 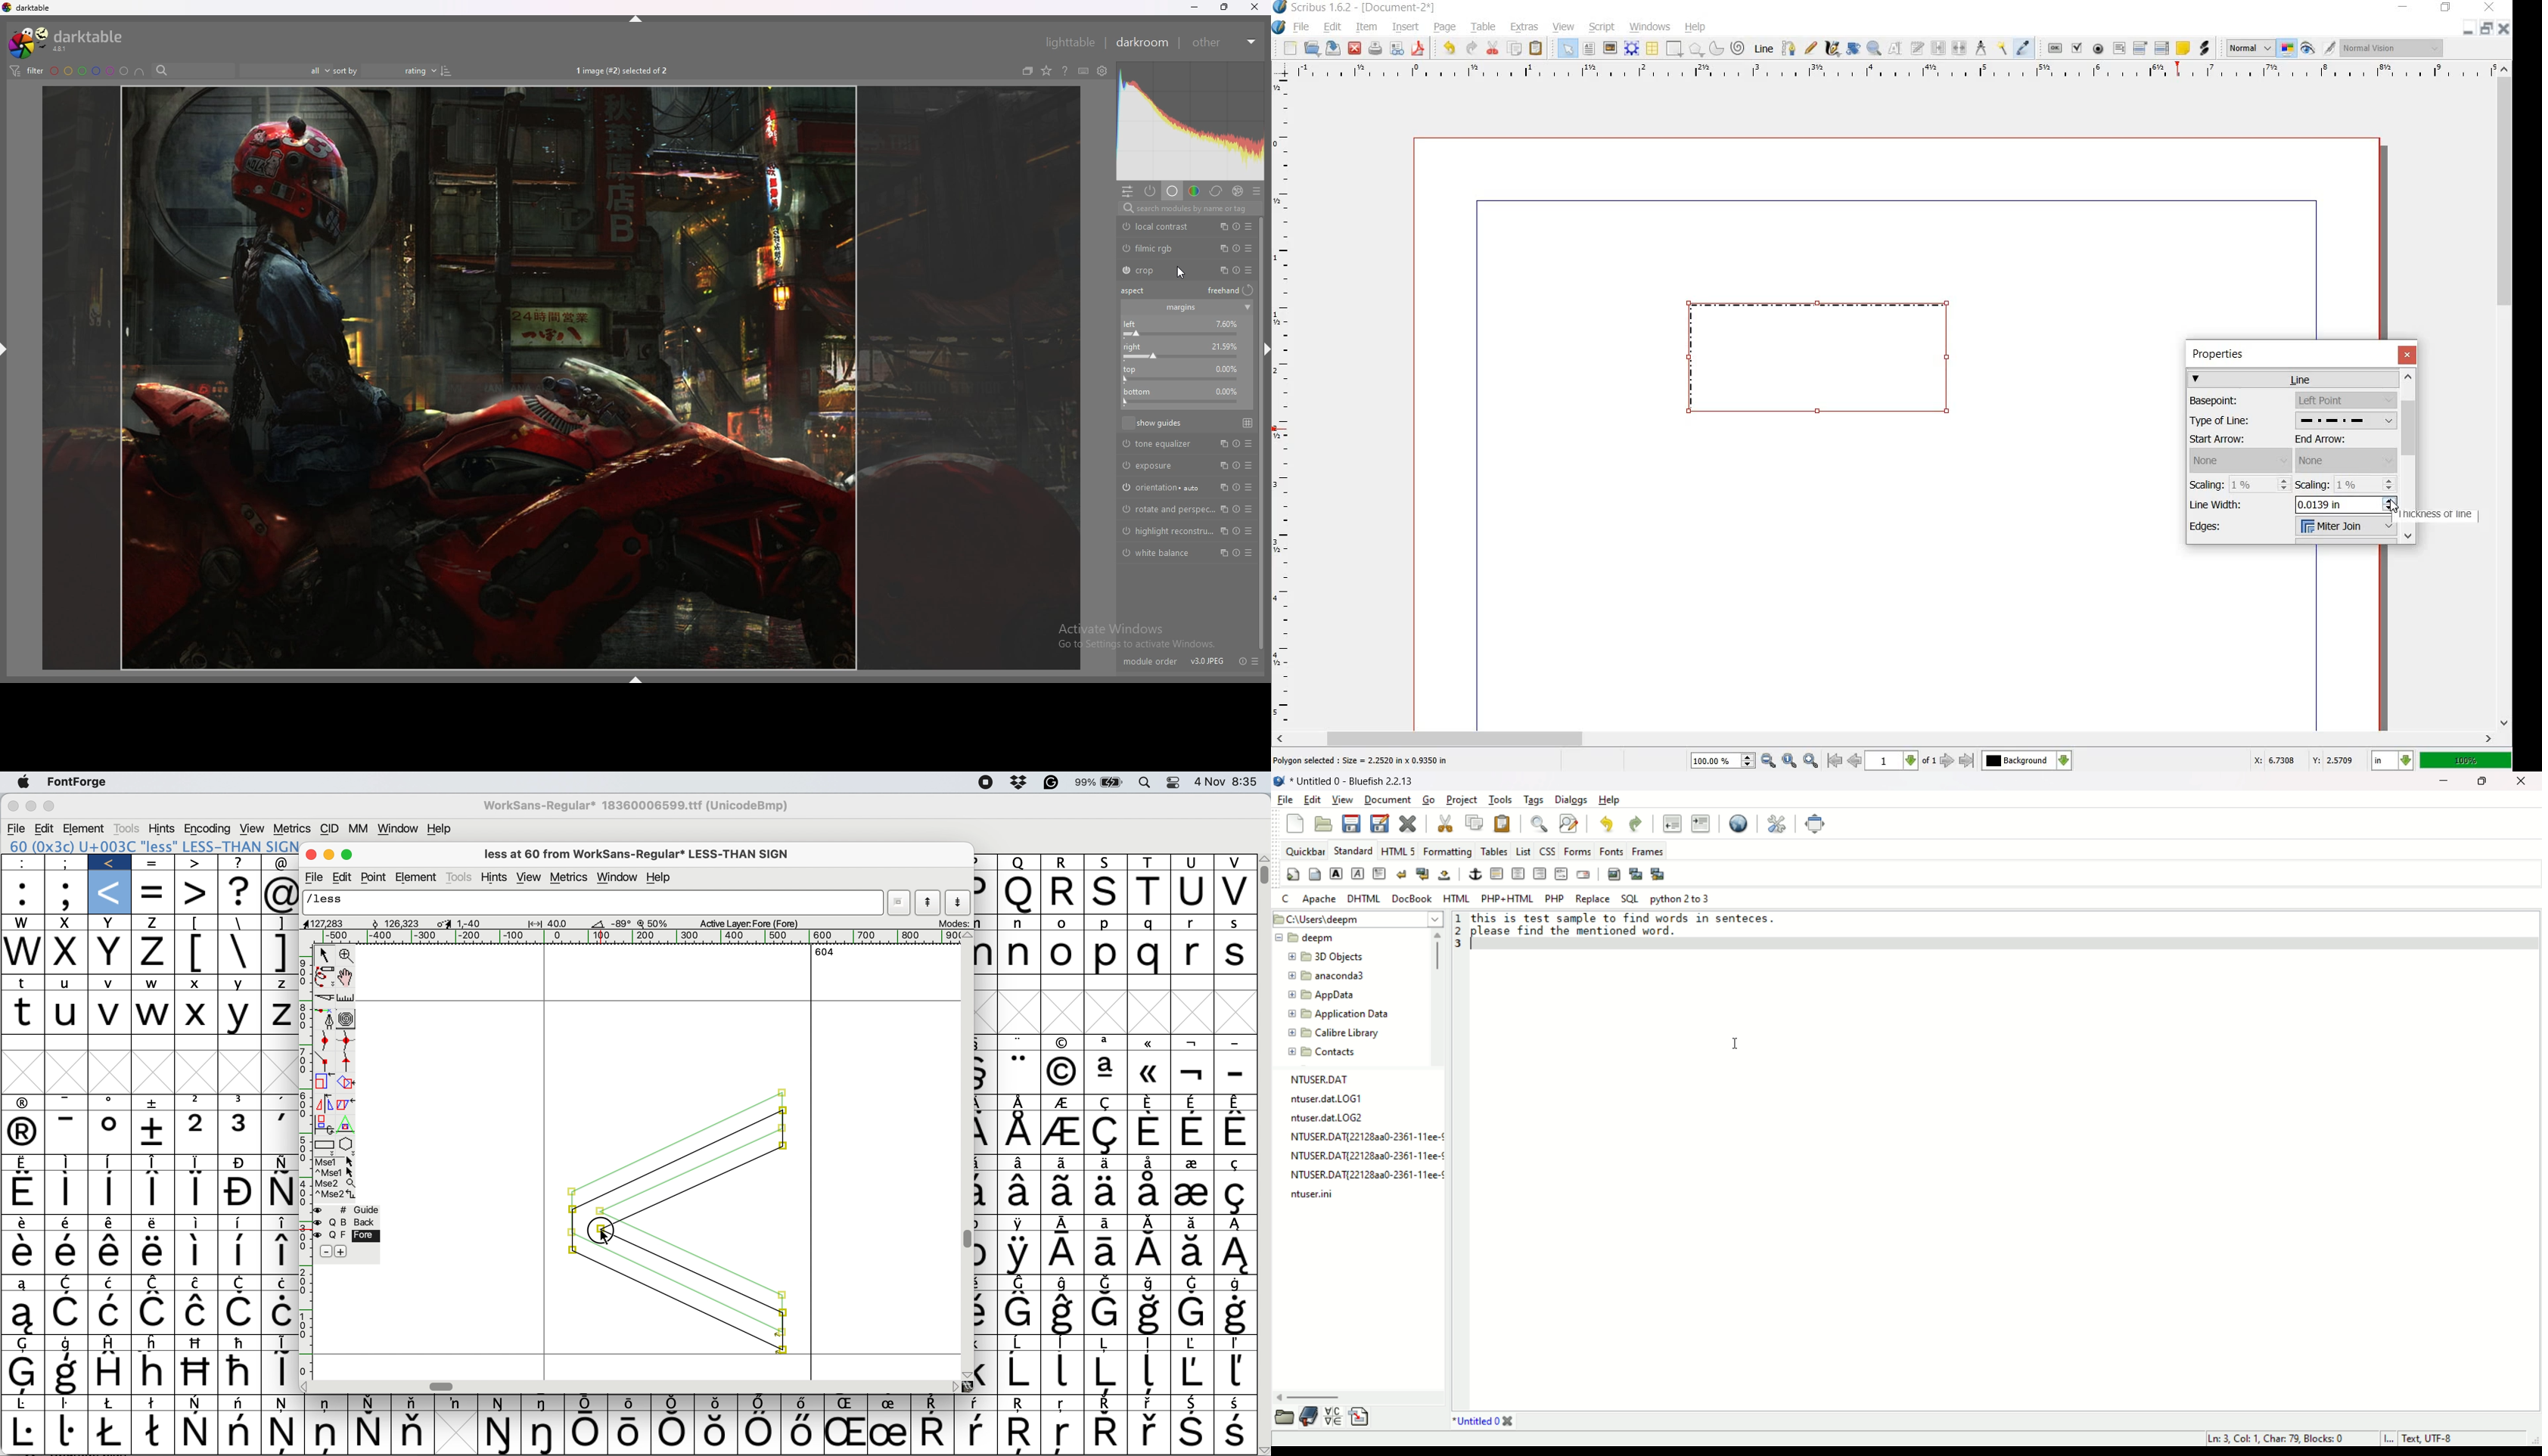 What do you see at coordinates (26, 1404) in the screenshot?
I see `Symbol` at bounding box center [26, 1404].